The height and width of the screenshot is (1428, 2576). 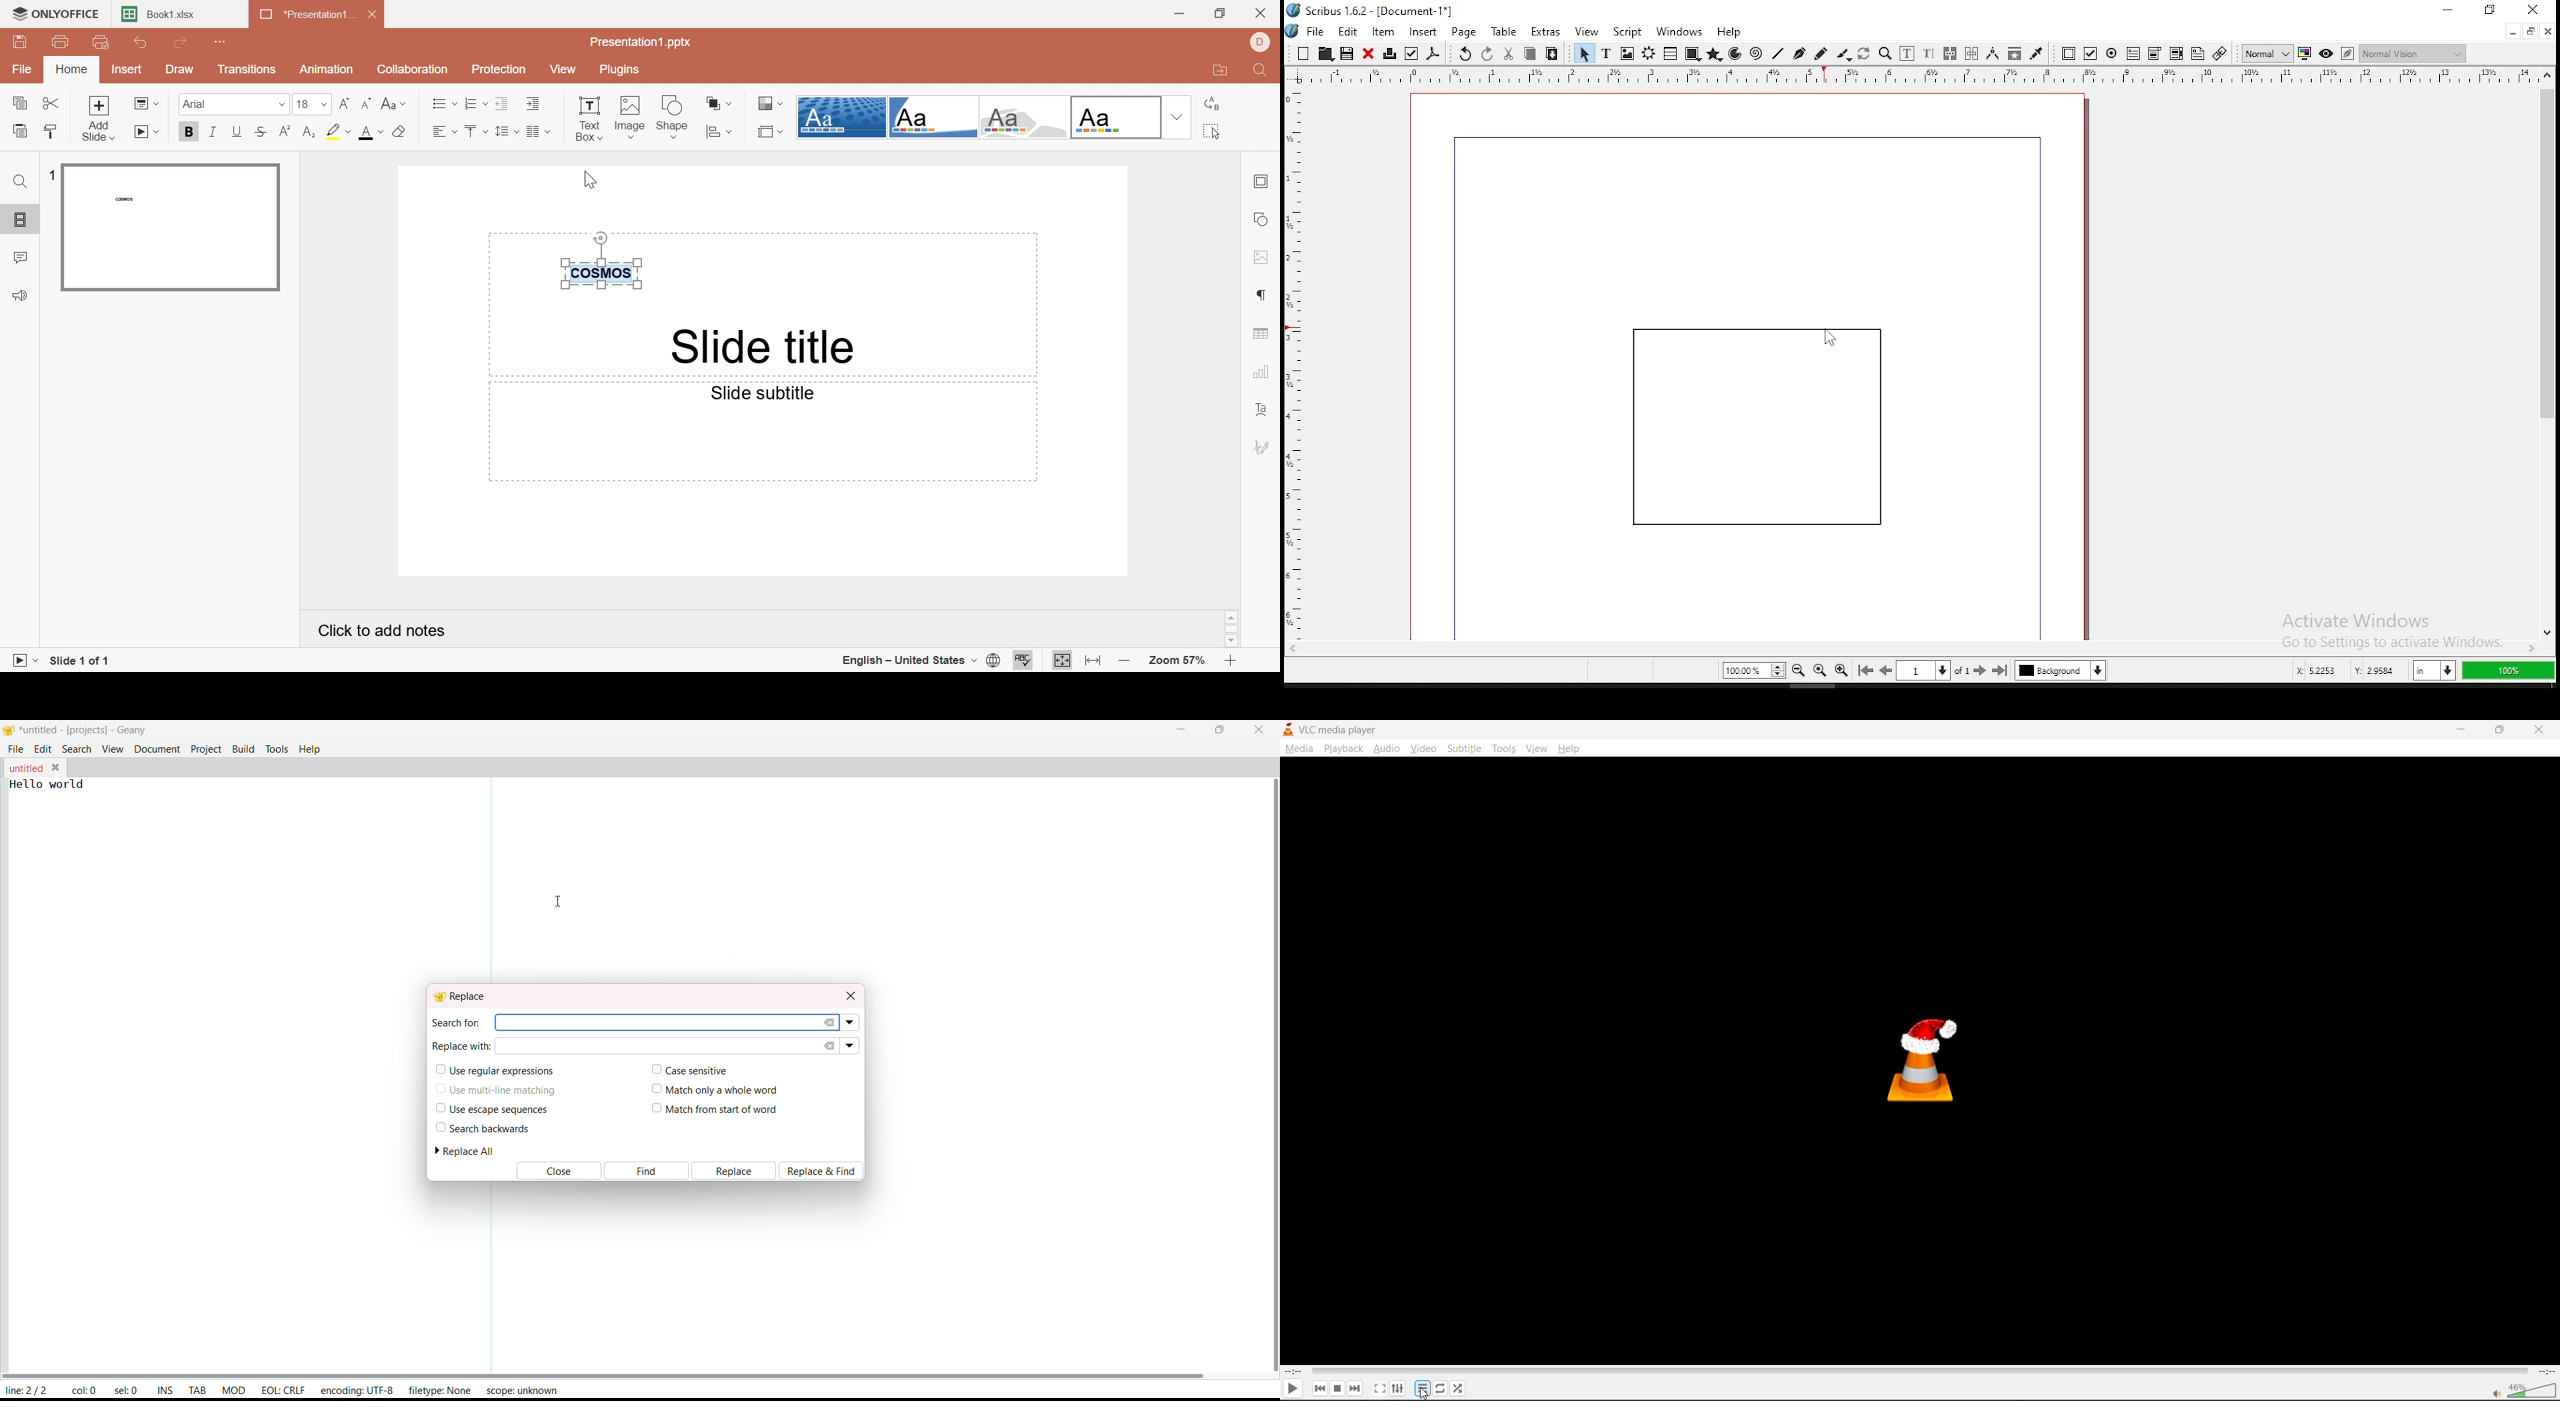 What do you see at coordinates (23, 296) in the screenshot?
I see `Feedback & Support` at bounding box center [23, 296].